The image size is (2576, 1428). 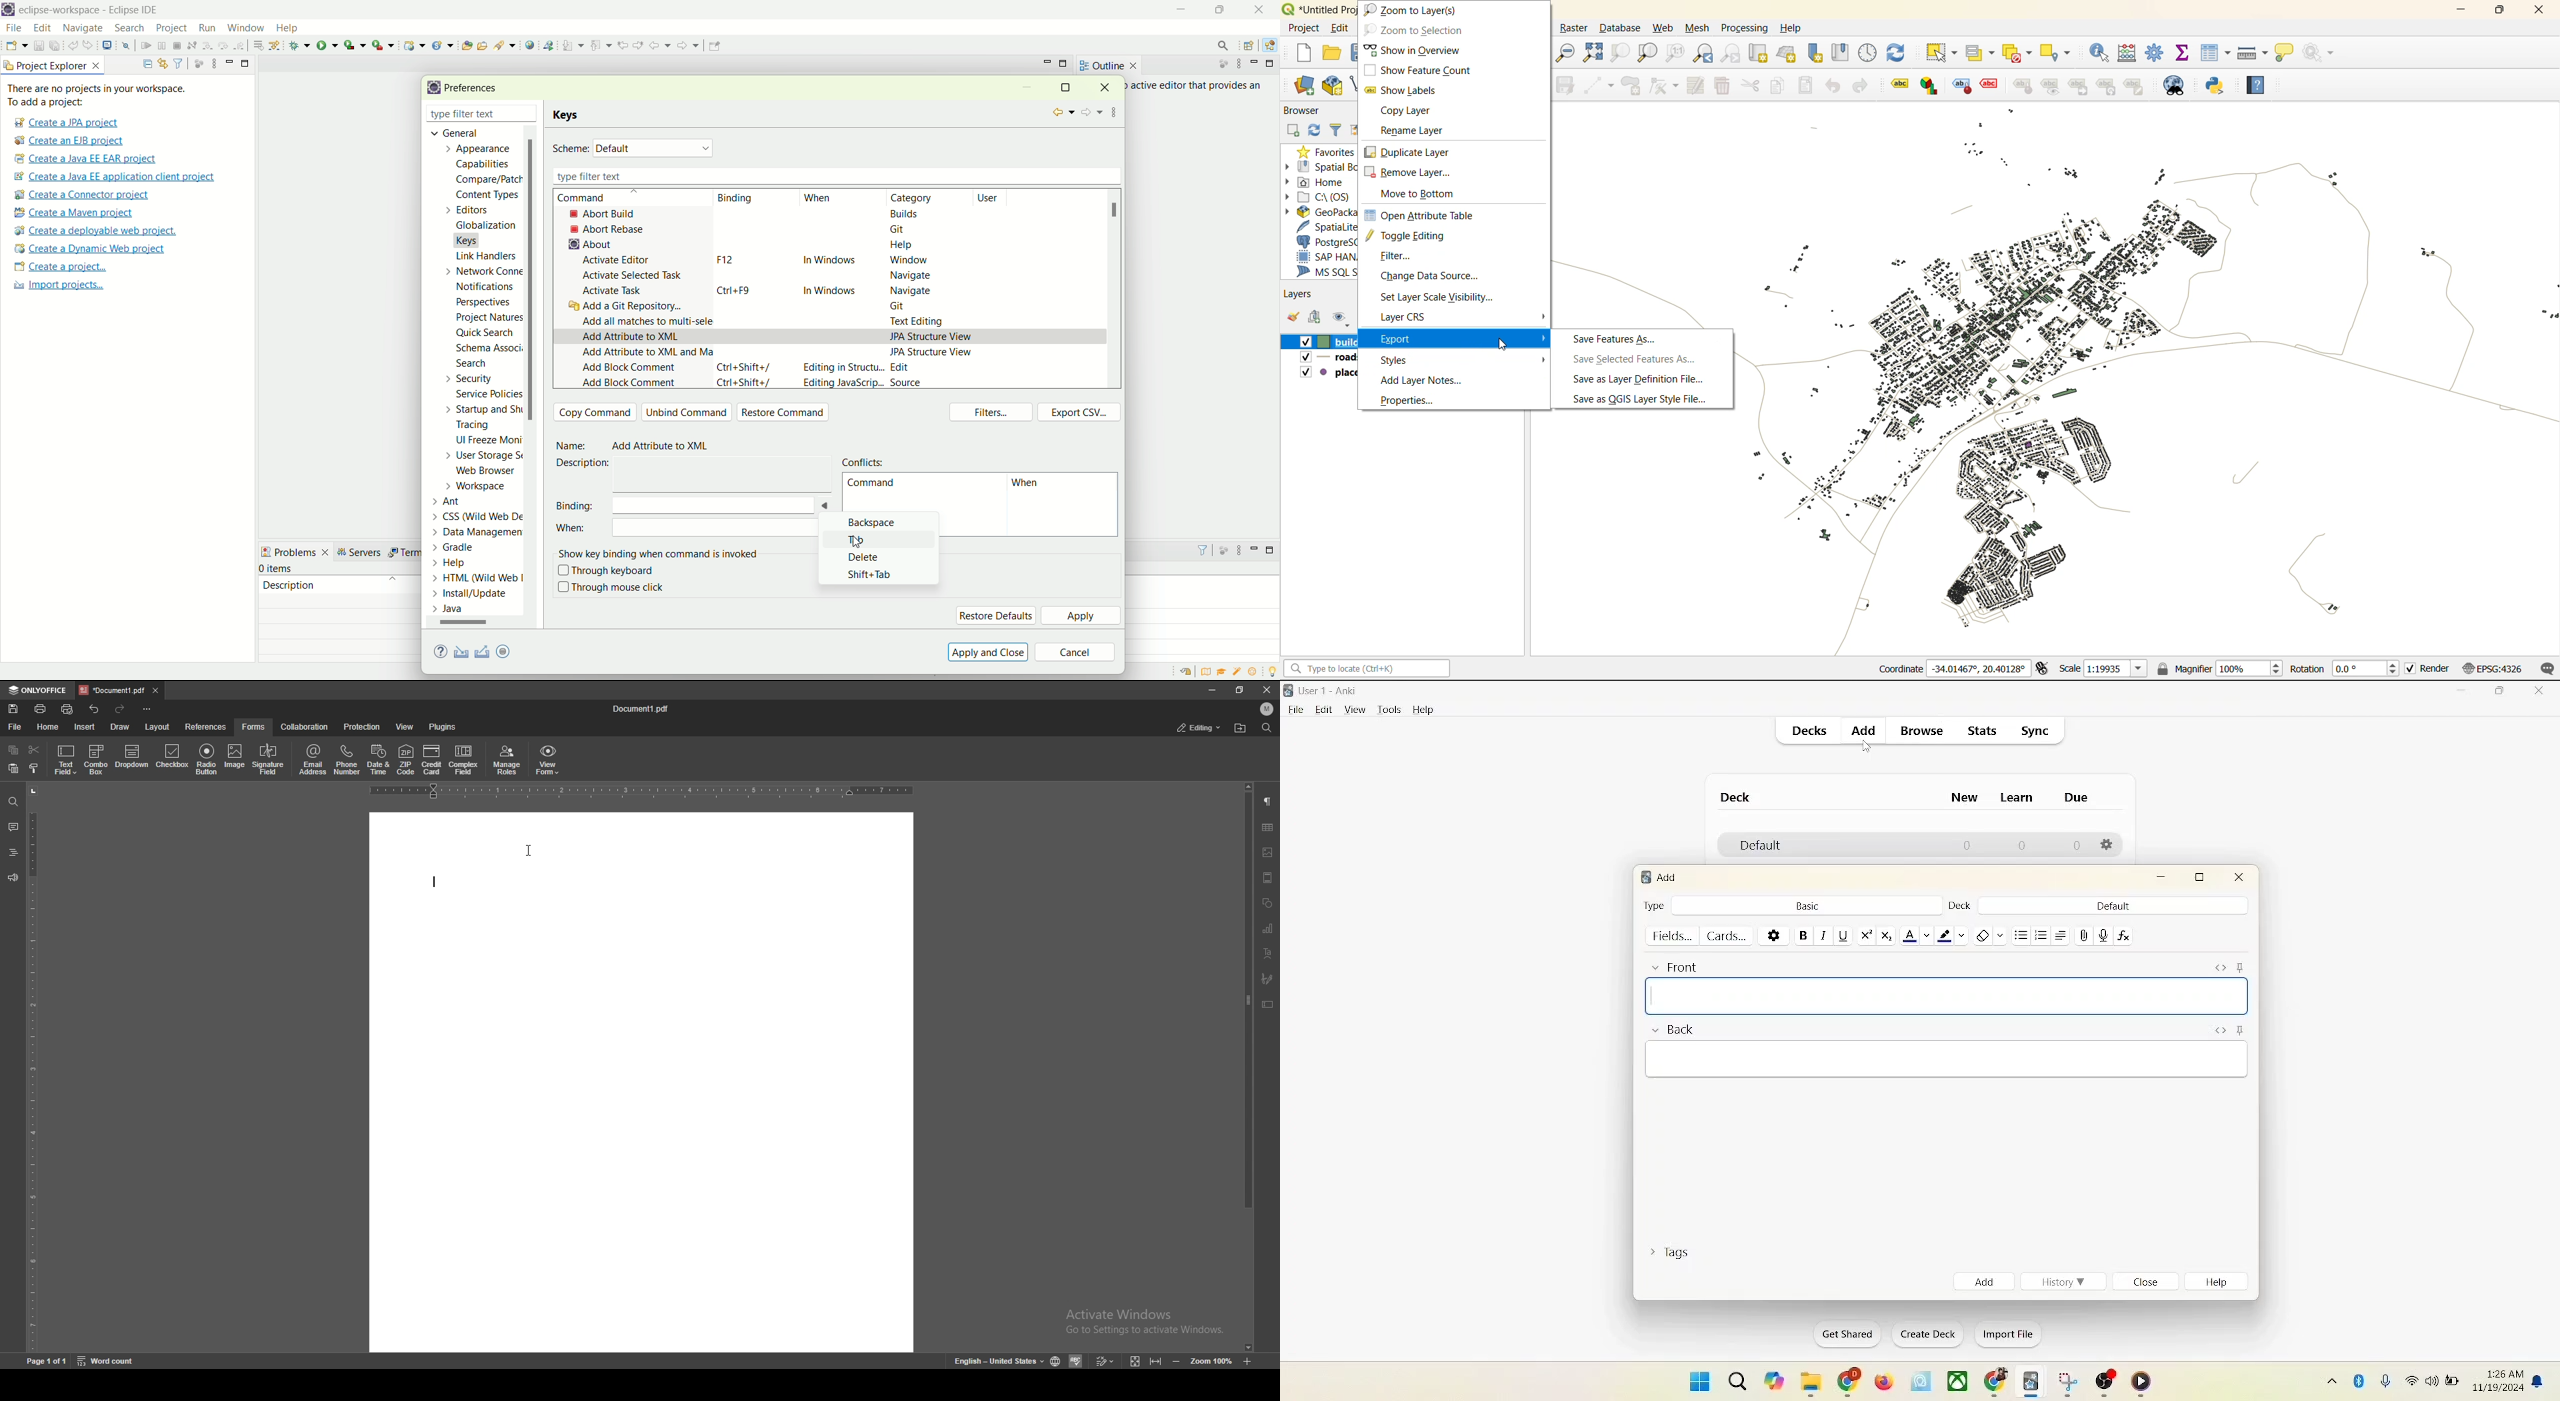 What do you see at coordinates (1807, 904) in the screenshot?
I see `basic` at bounding box center [1807, 904].